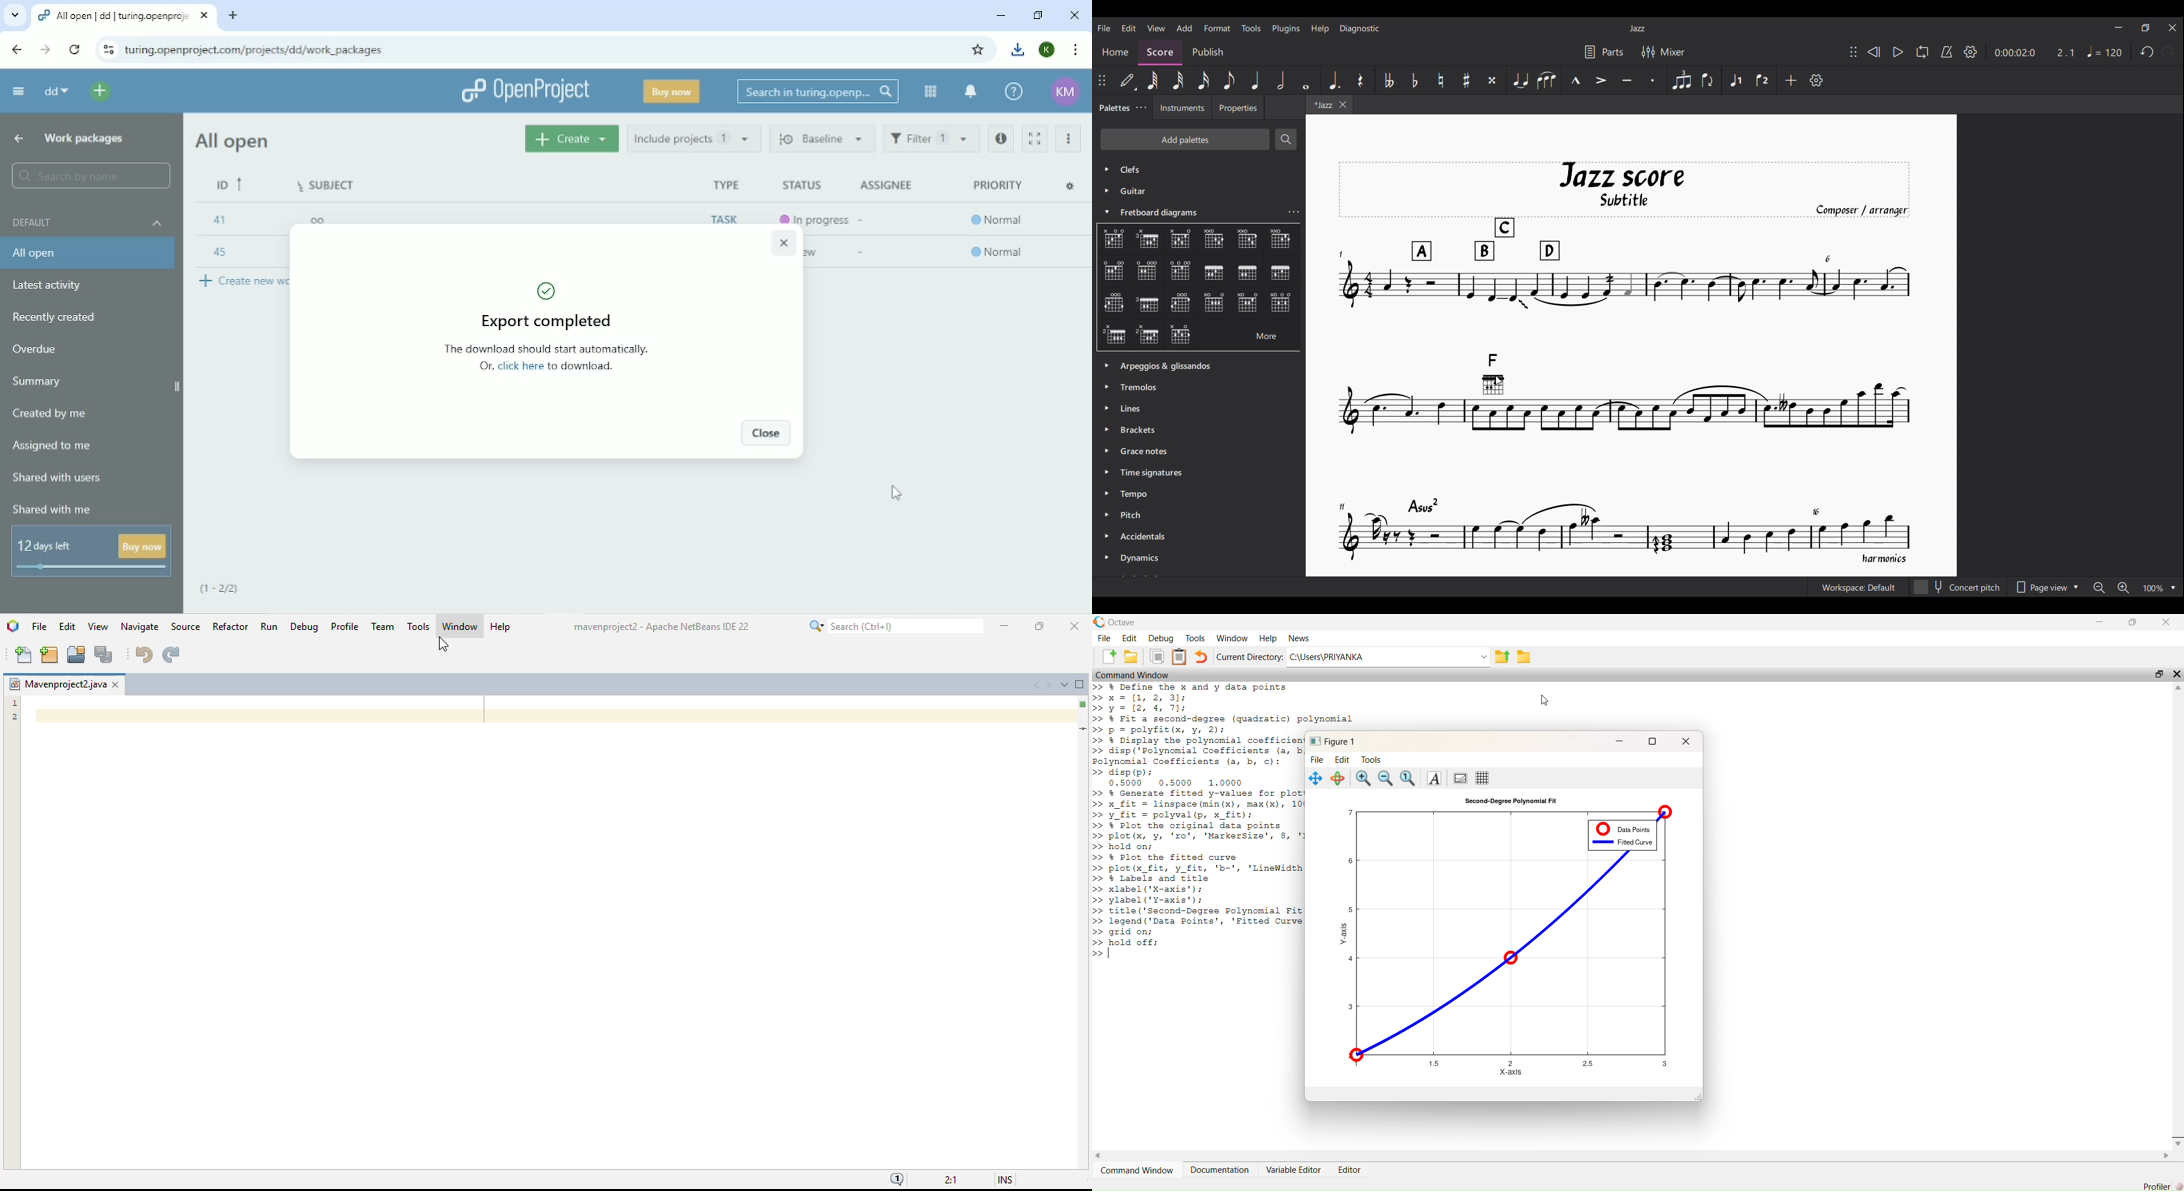 The width and height of the screenshot is (2184, 1204). Describe the element at coordinates (1286, 29) in the screenshot. I see `Plugins menu` at that location.